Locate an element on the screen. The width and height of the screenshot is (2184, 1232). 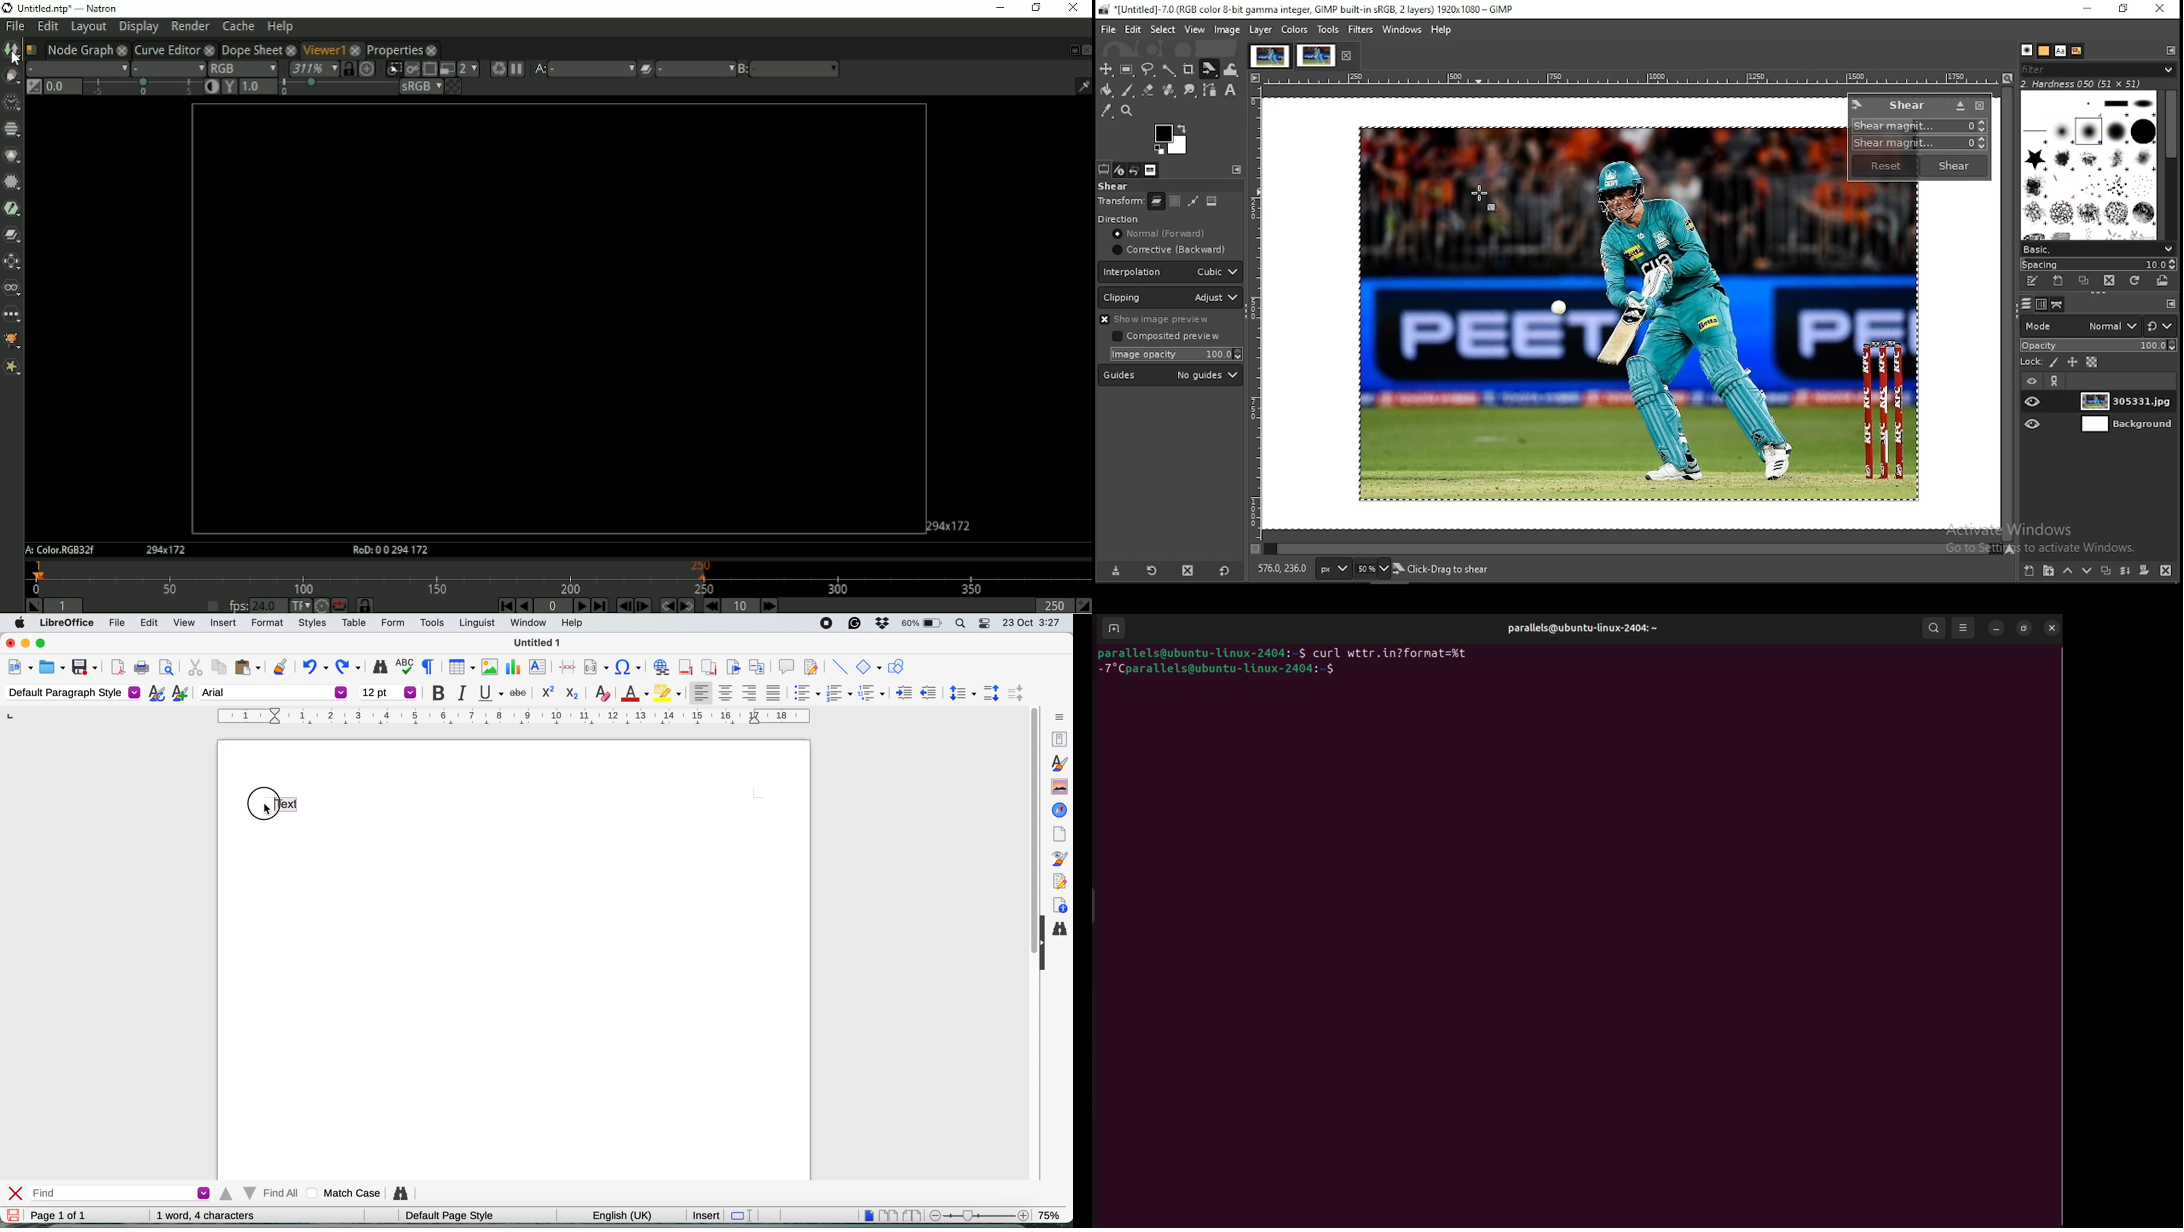
add terminal is located at coordinates (1114, 628).